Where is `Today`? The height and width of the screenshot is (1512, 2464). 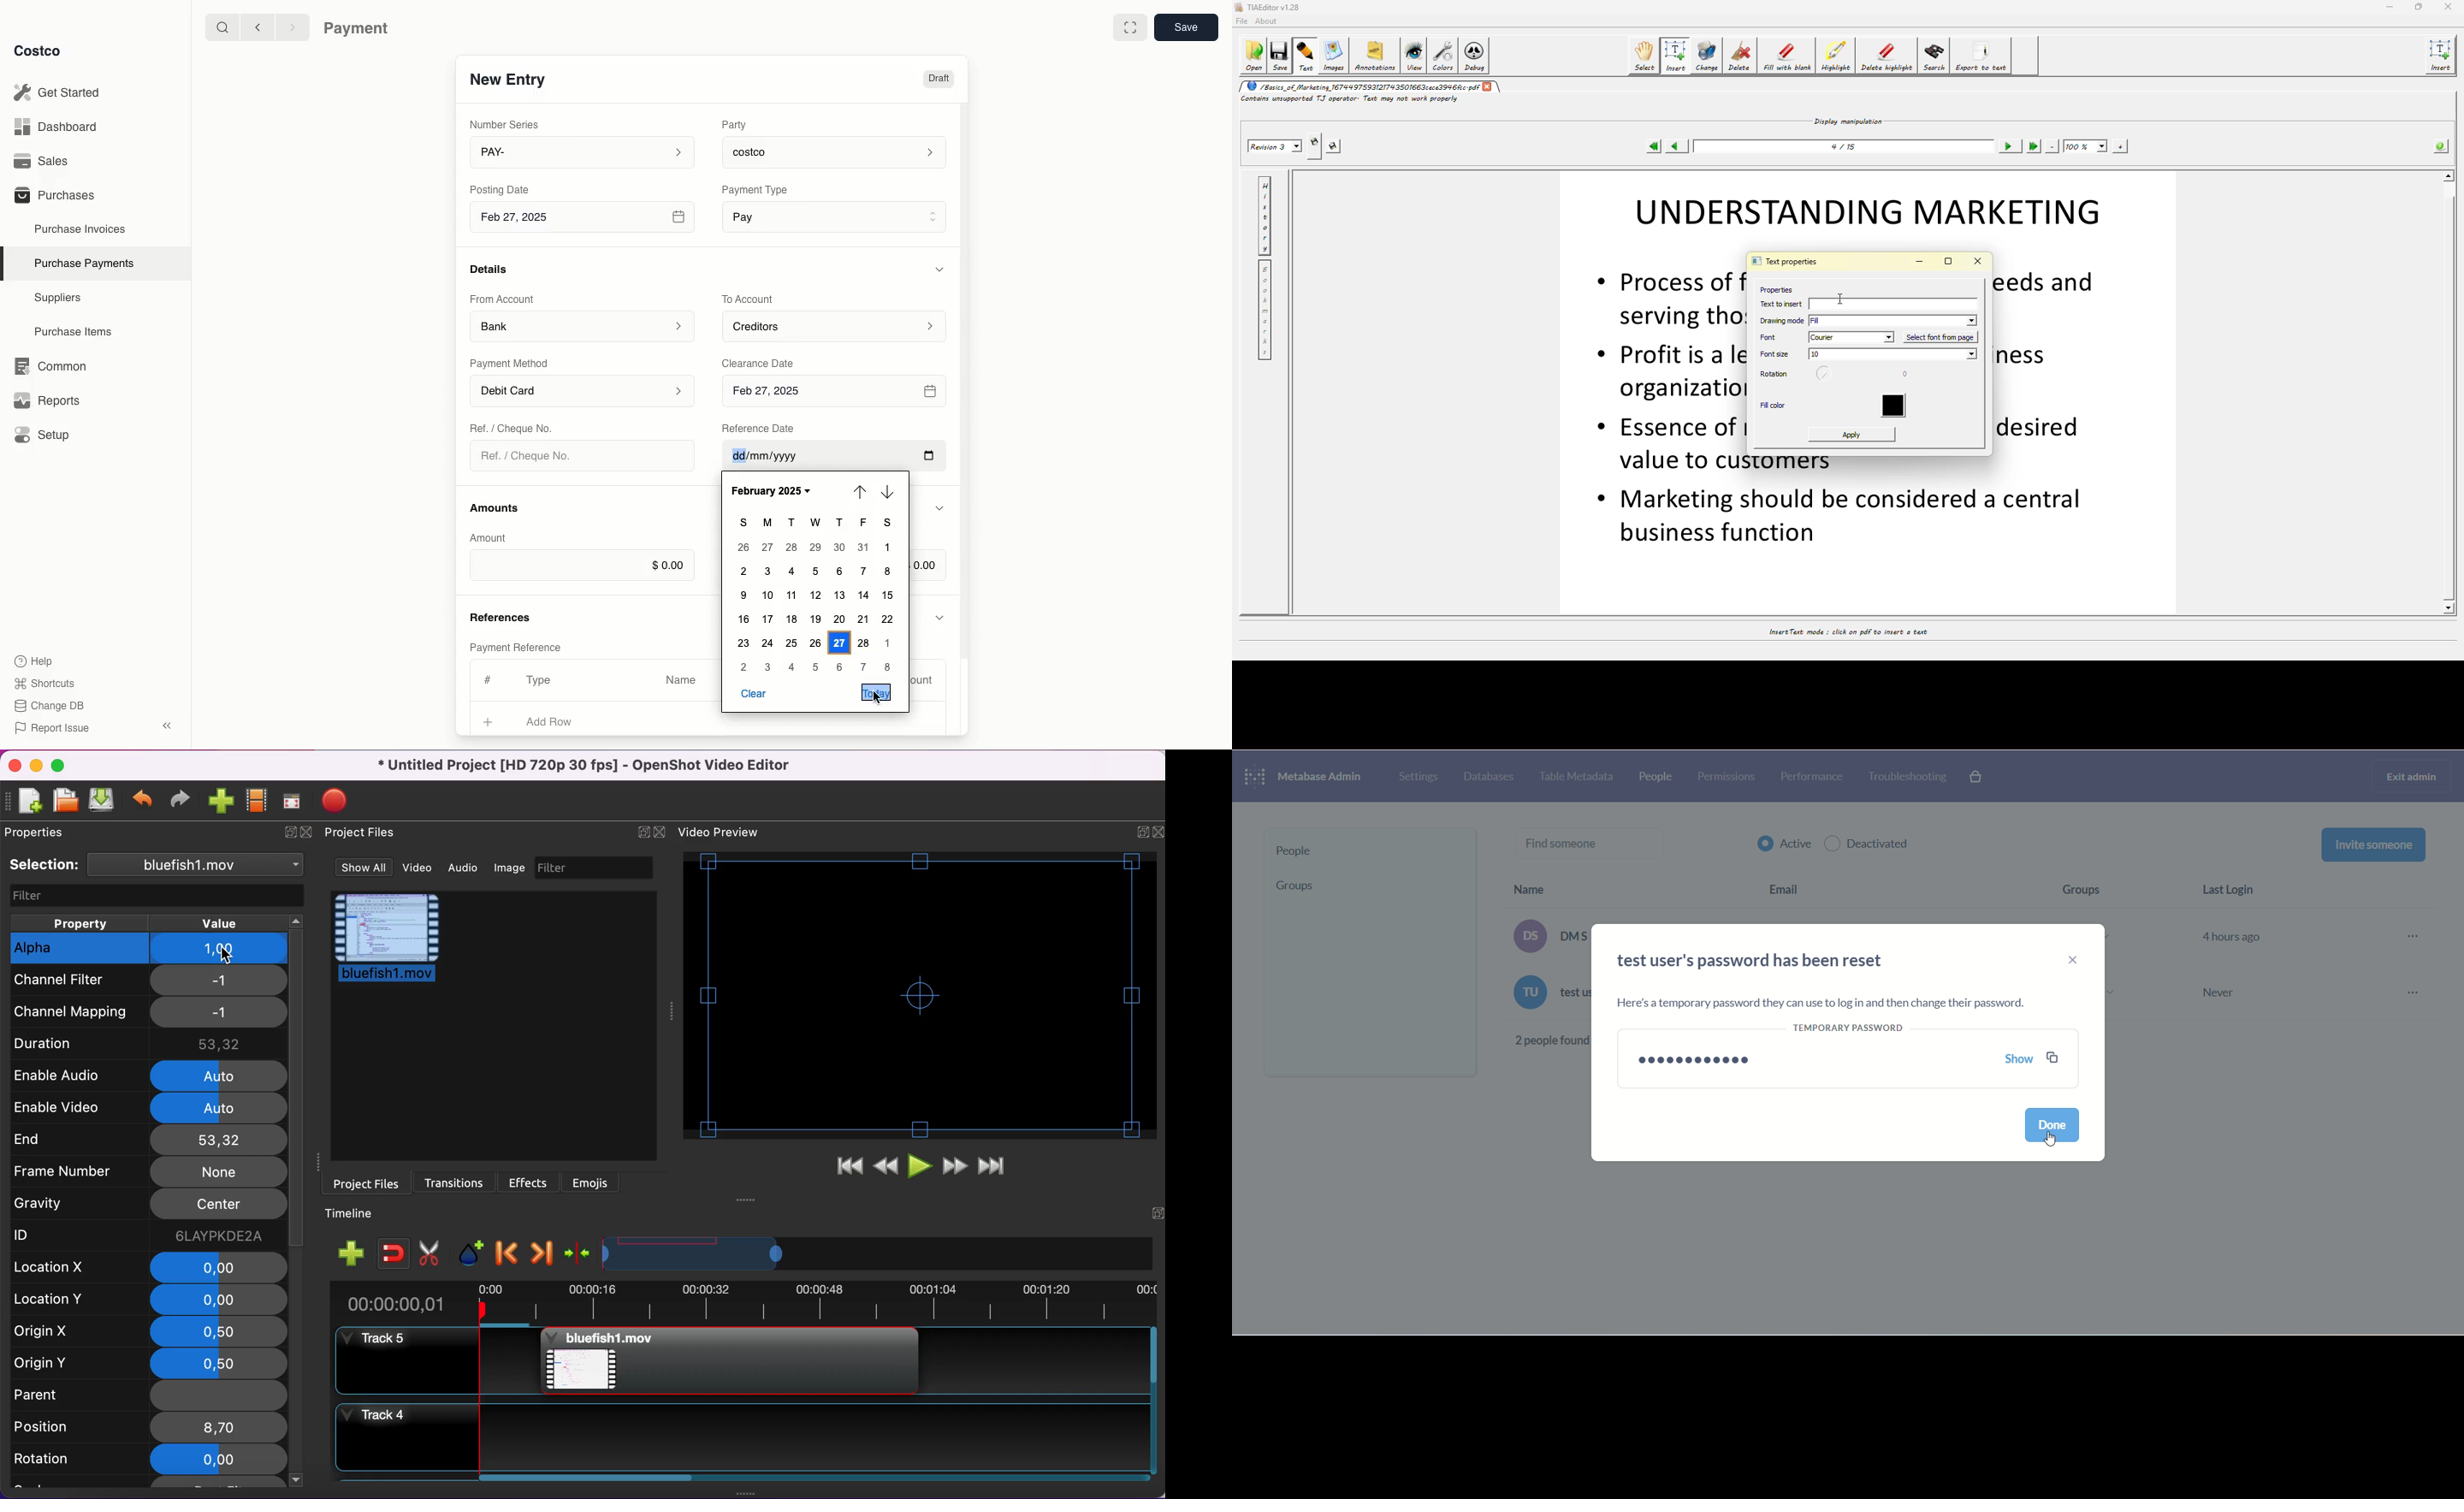
Today is located at coordinates (876, 692).